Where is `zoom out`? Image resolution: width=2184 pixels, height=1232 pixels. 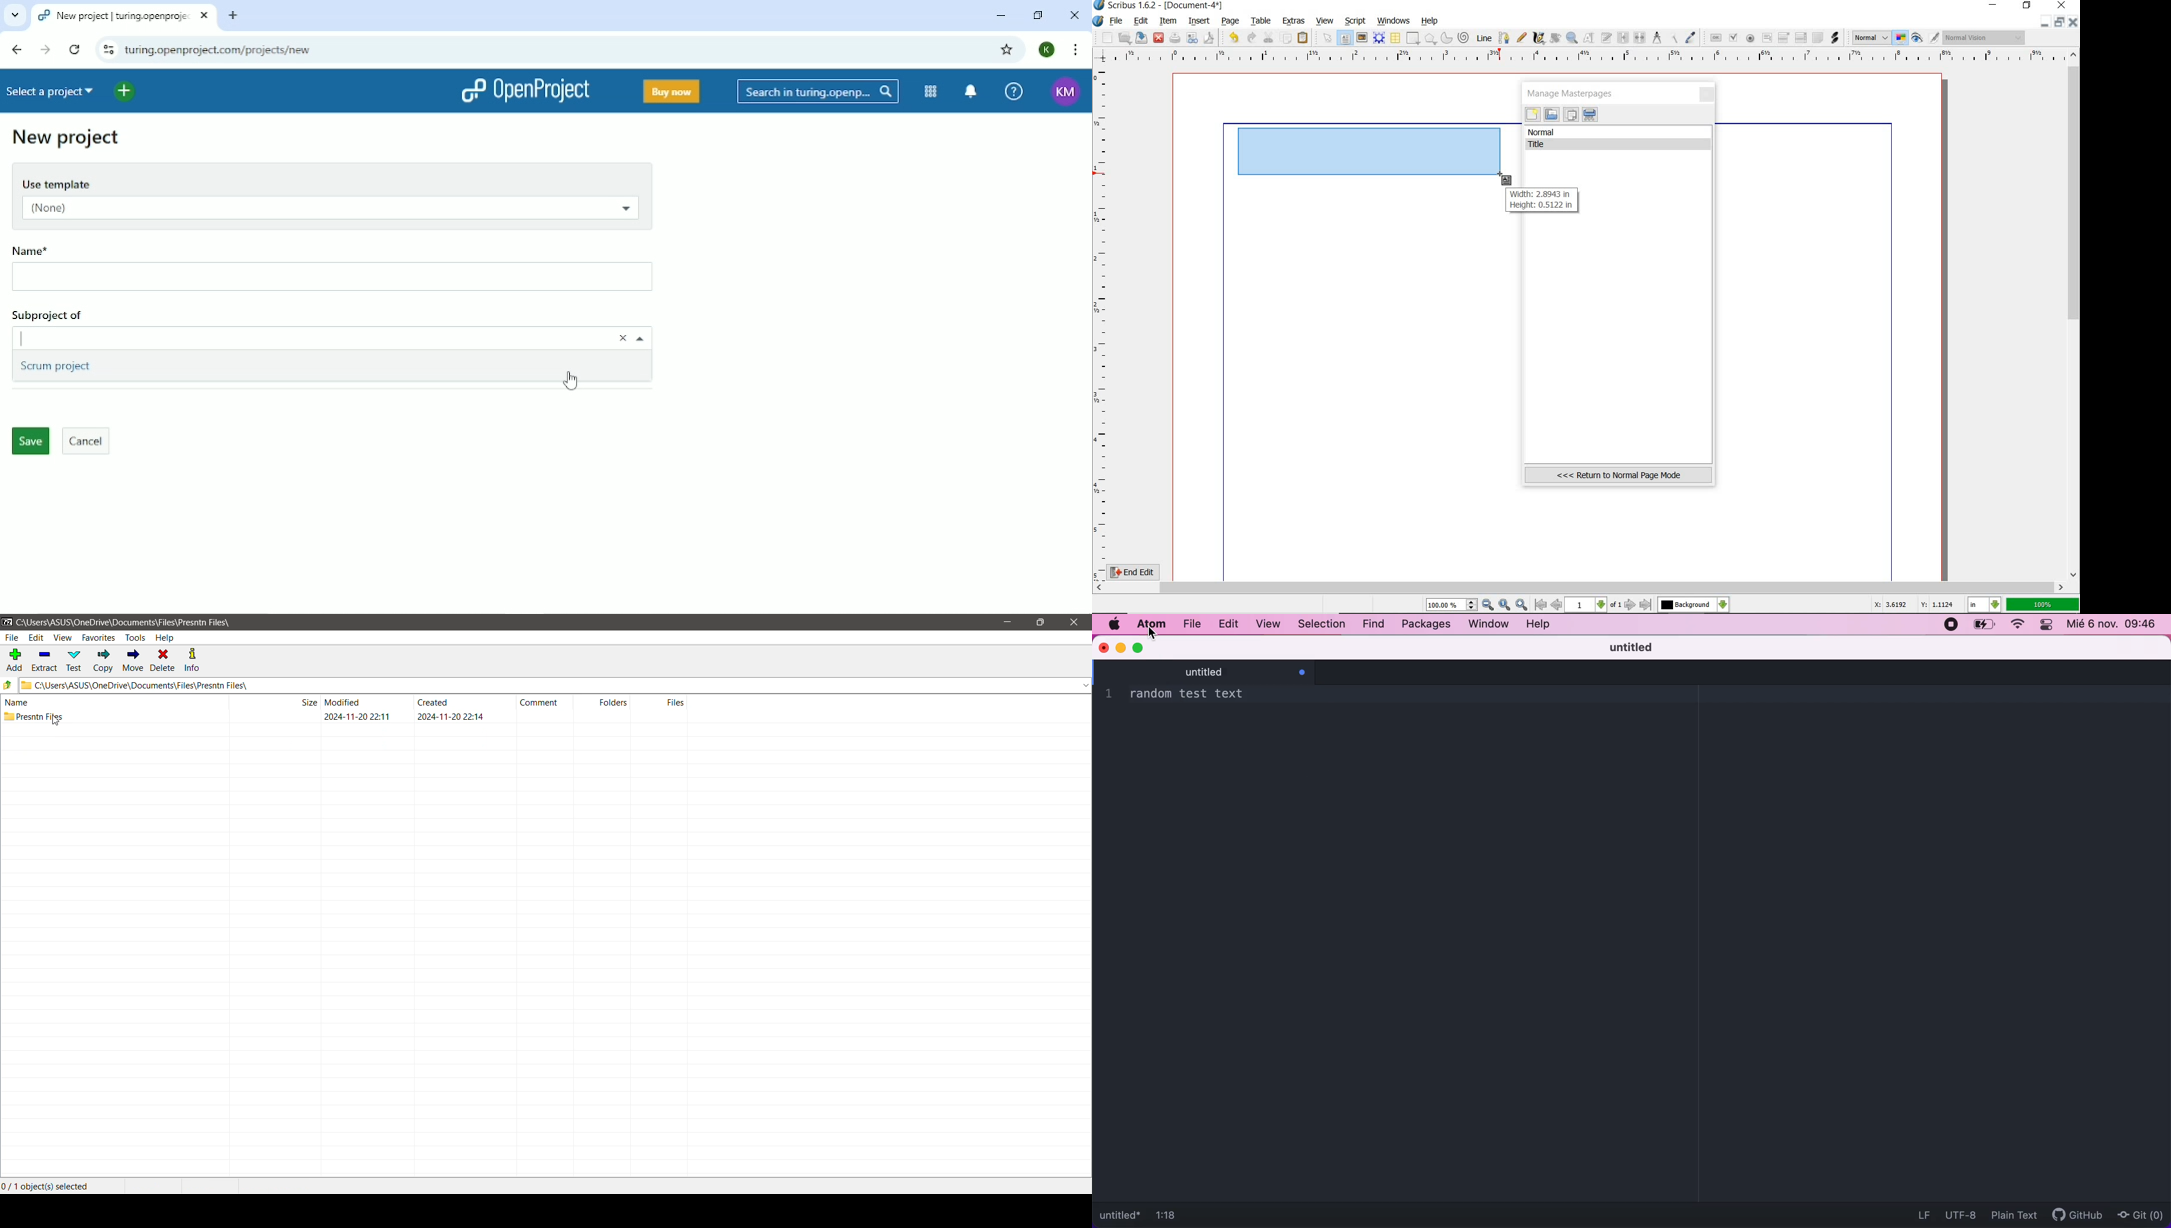
zoom out is located at coordinates (1488, 605).